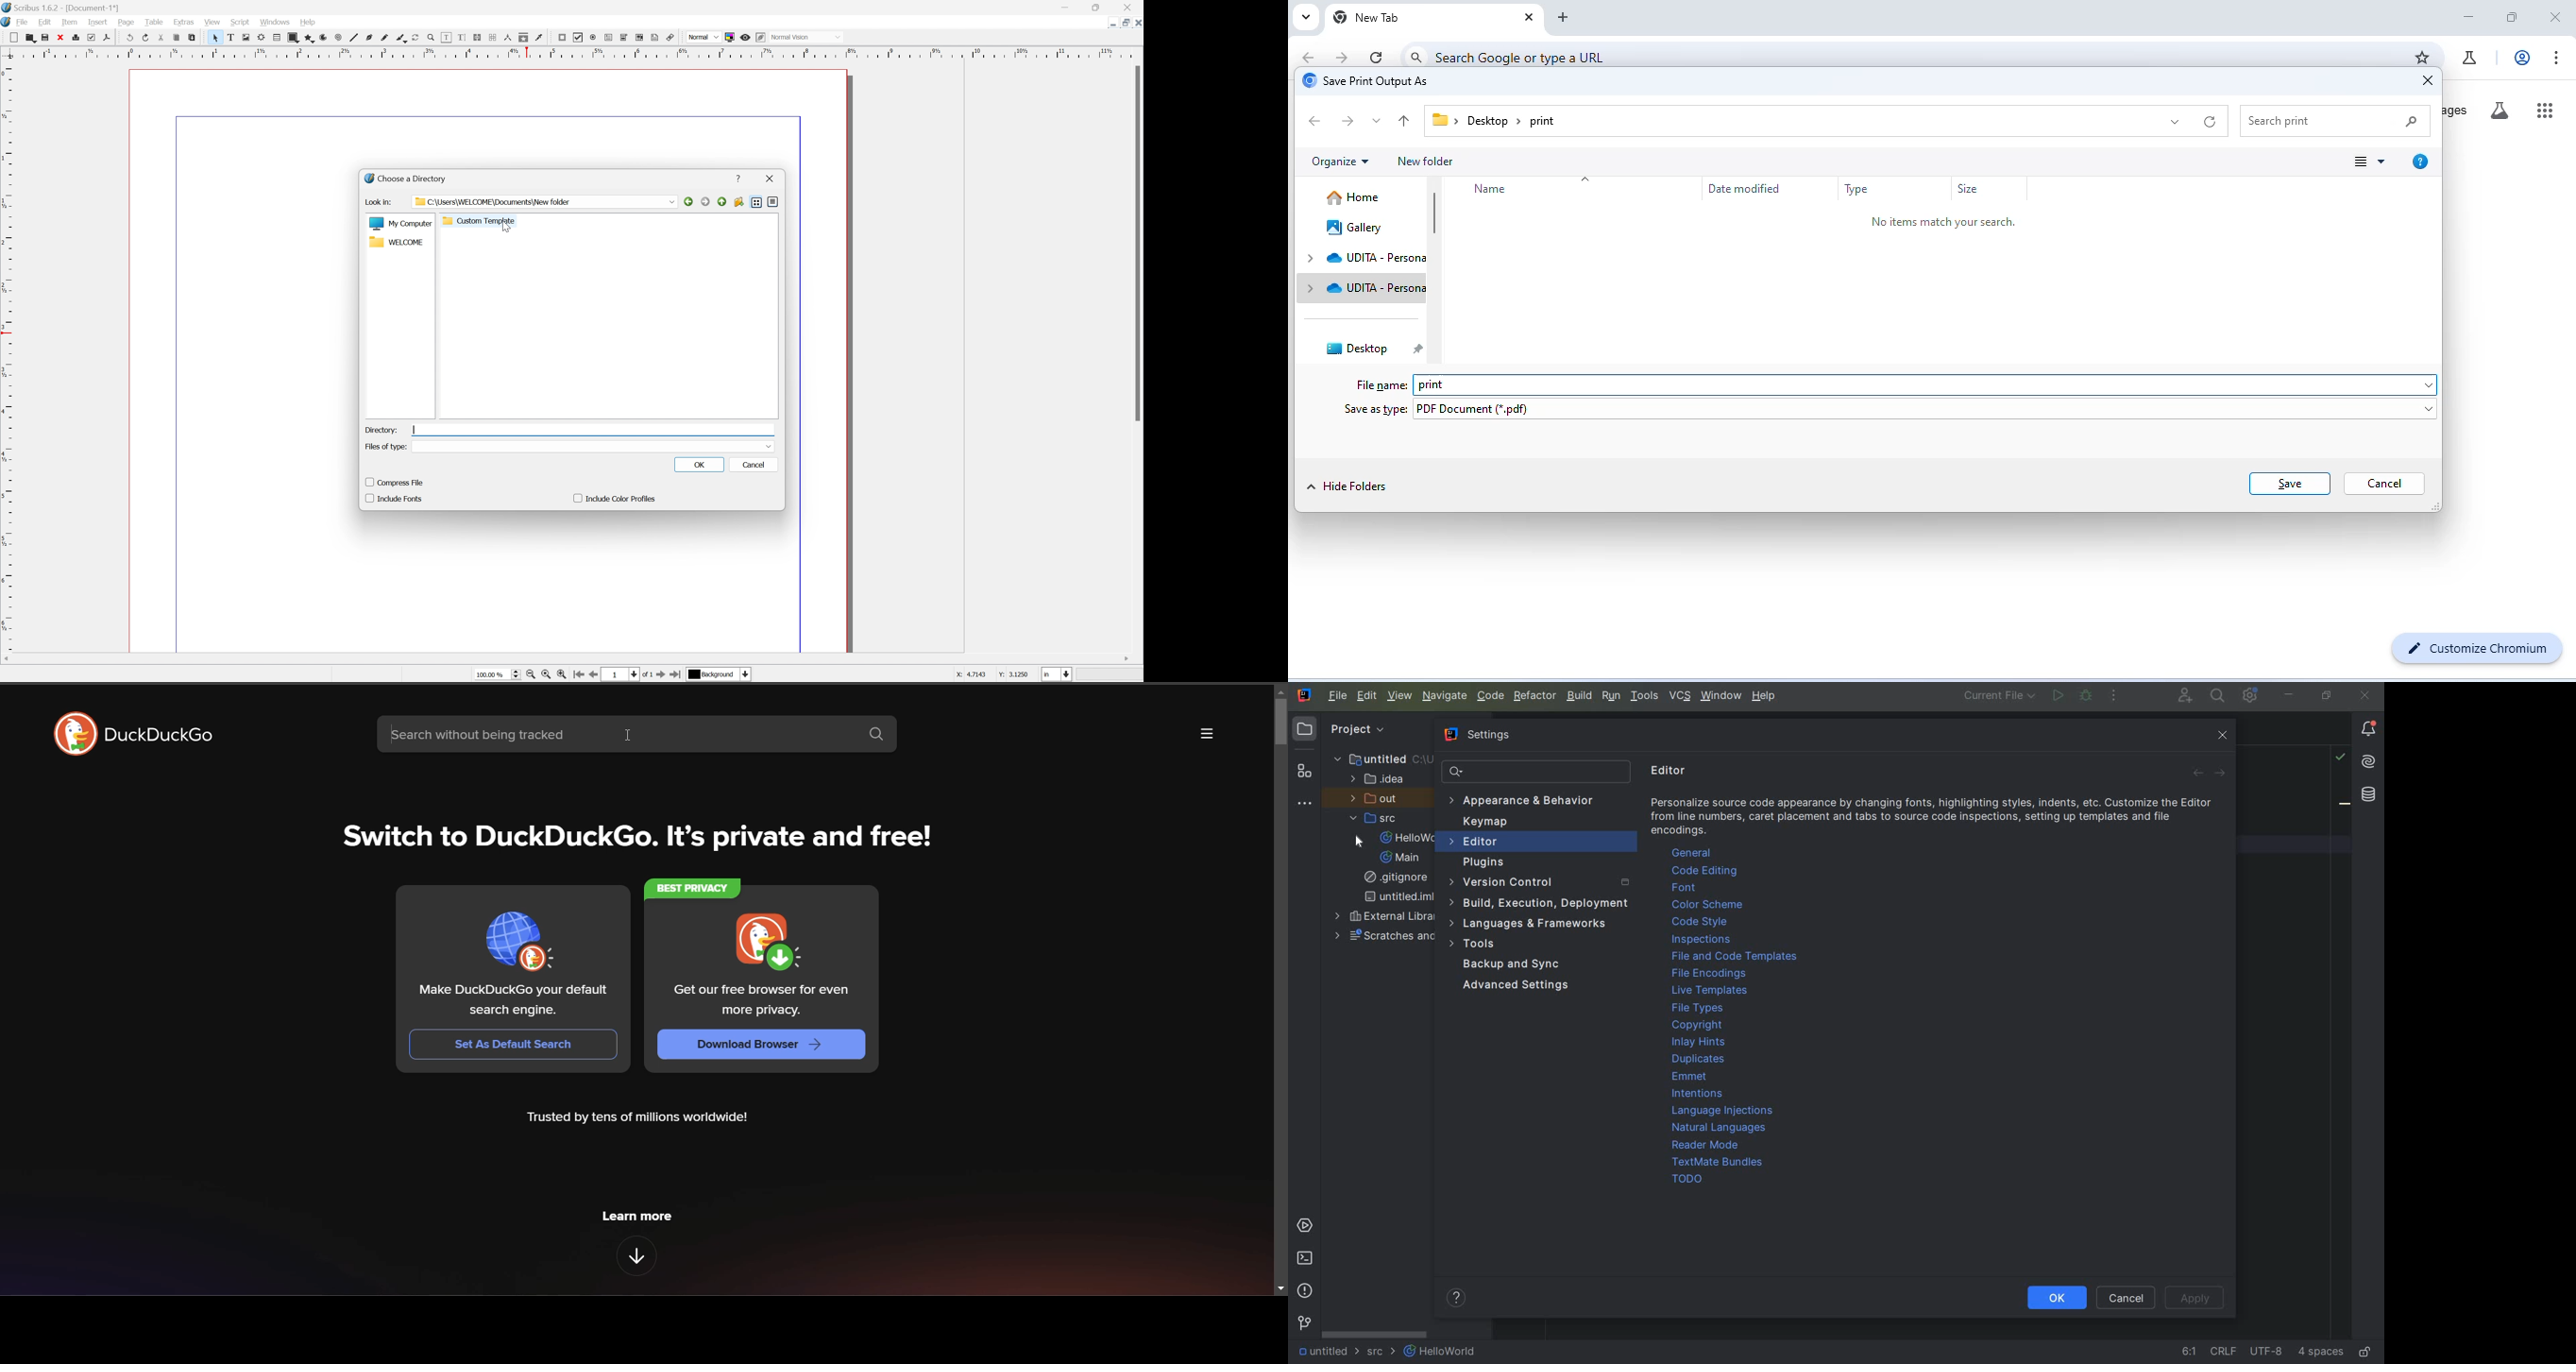 Image resolution: width=2576 pixels, height=1372 pixels. Describe the element at coordinates (627, 676) in the screenshot. I see `Select current page` at that location.